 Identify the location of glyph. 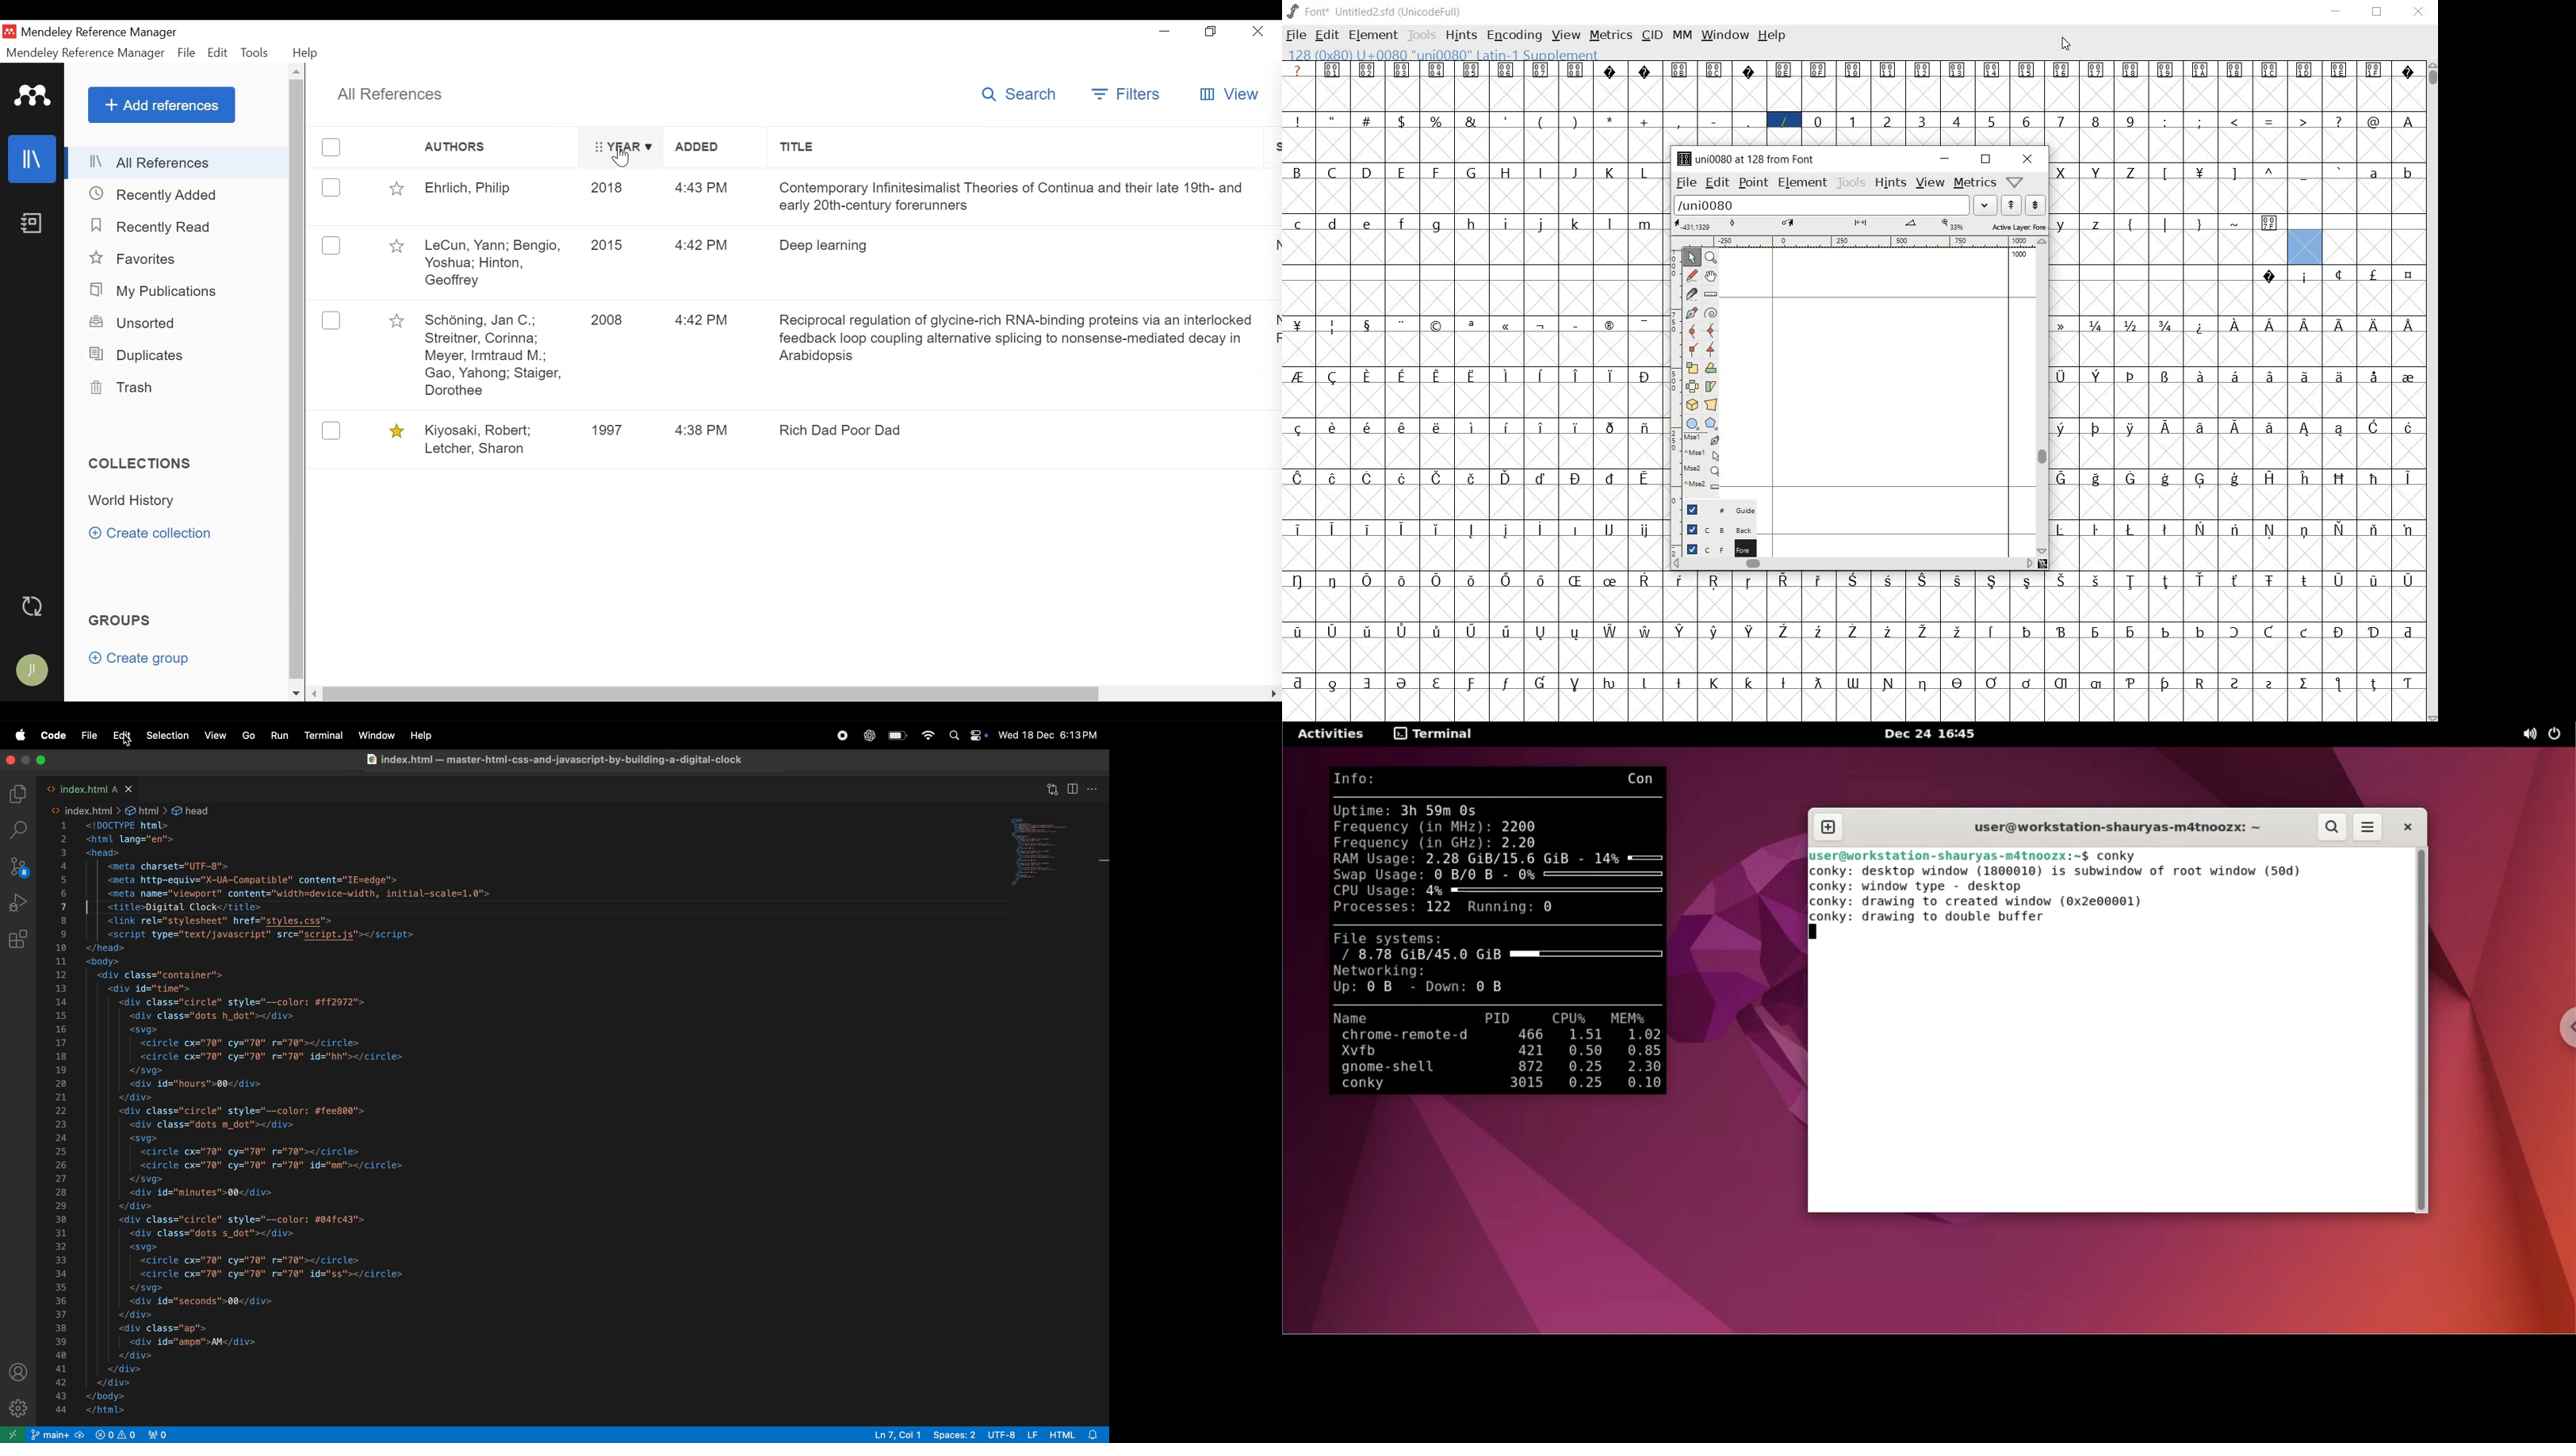
(1714, 683).